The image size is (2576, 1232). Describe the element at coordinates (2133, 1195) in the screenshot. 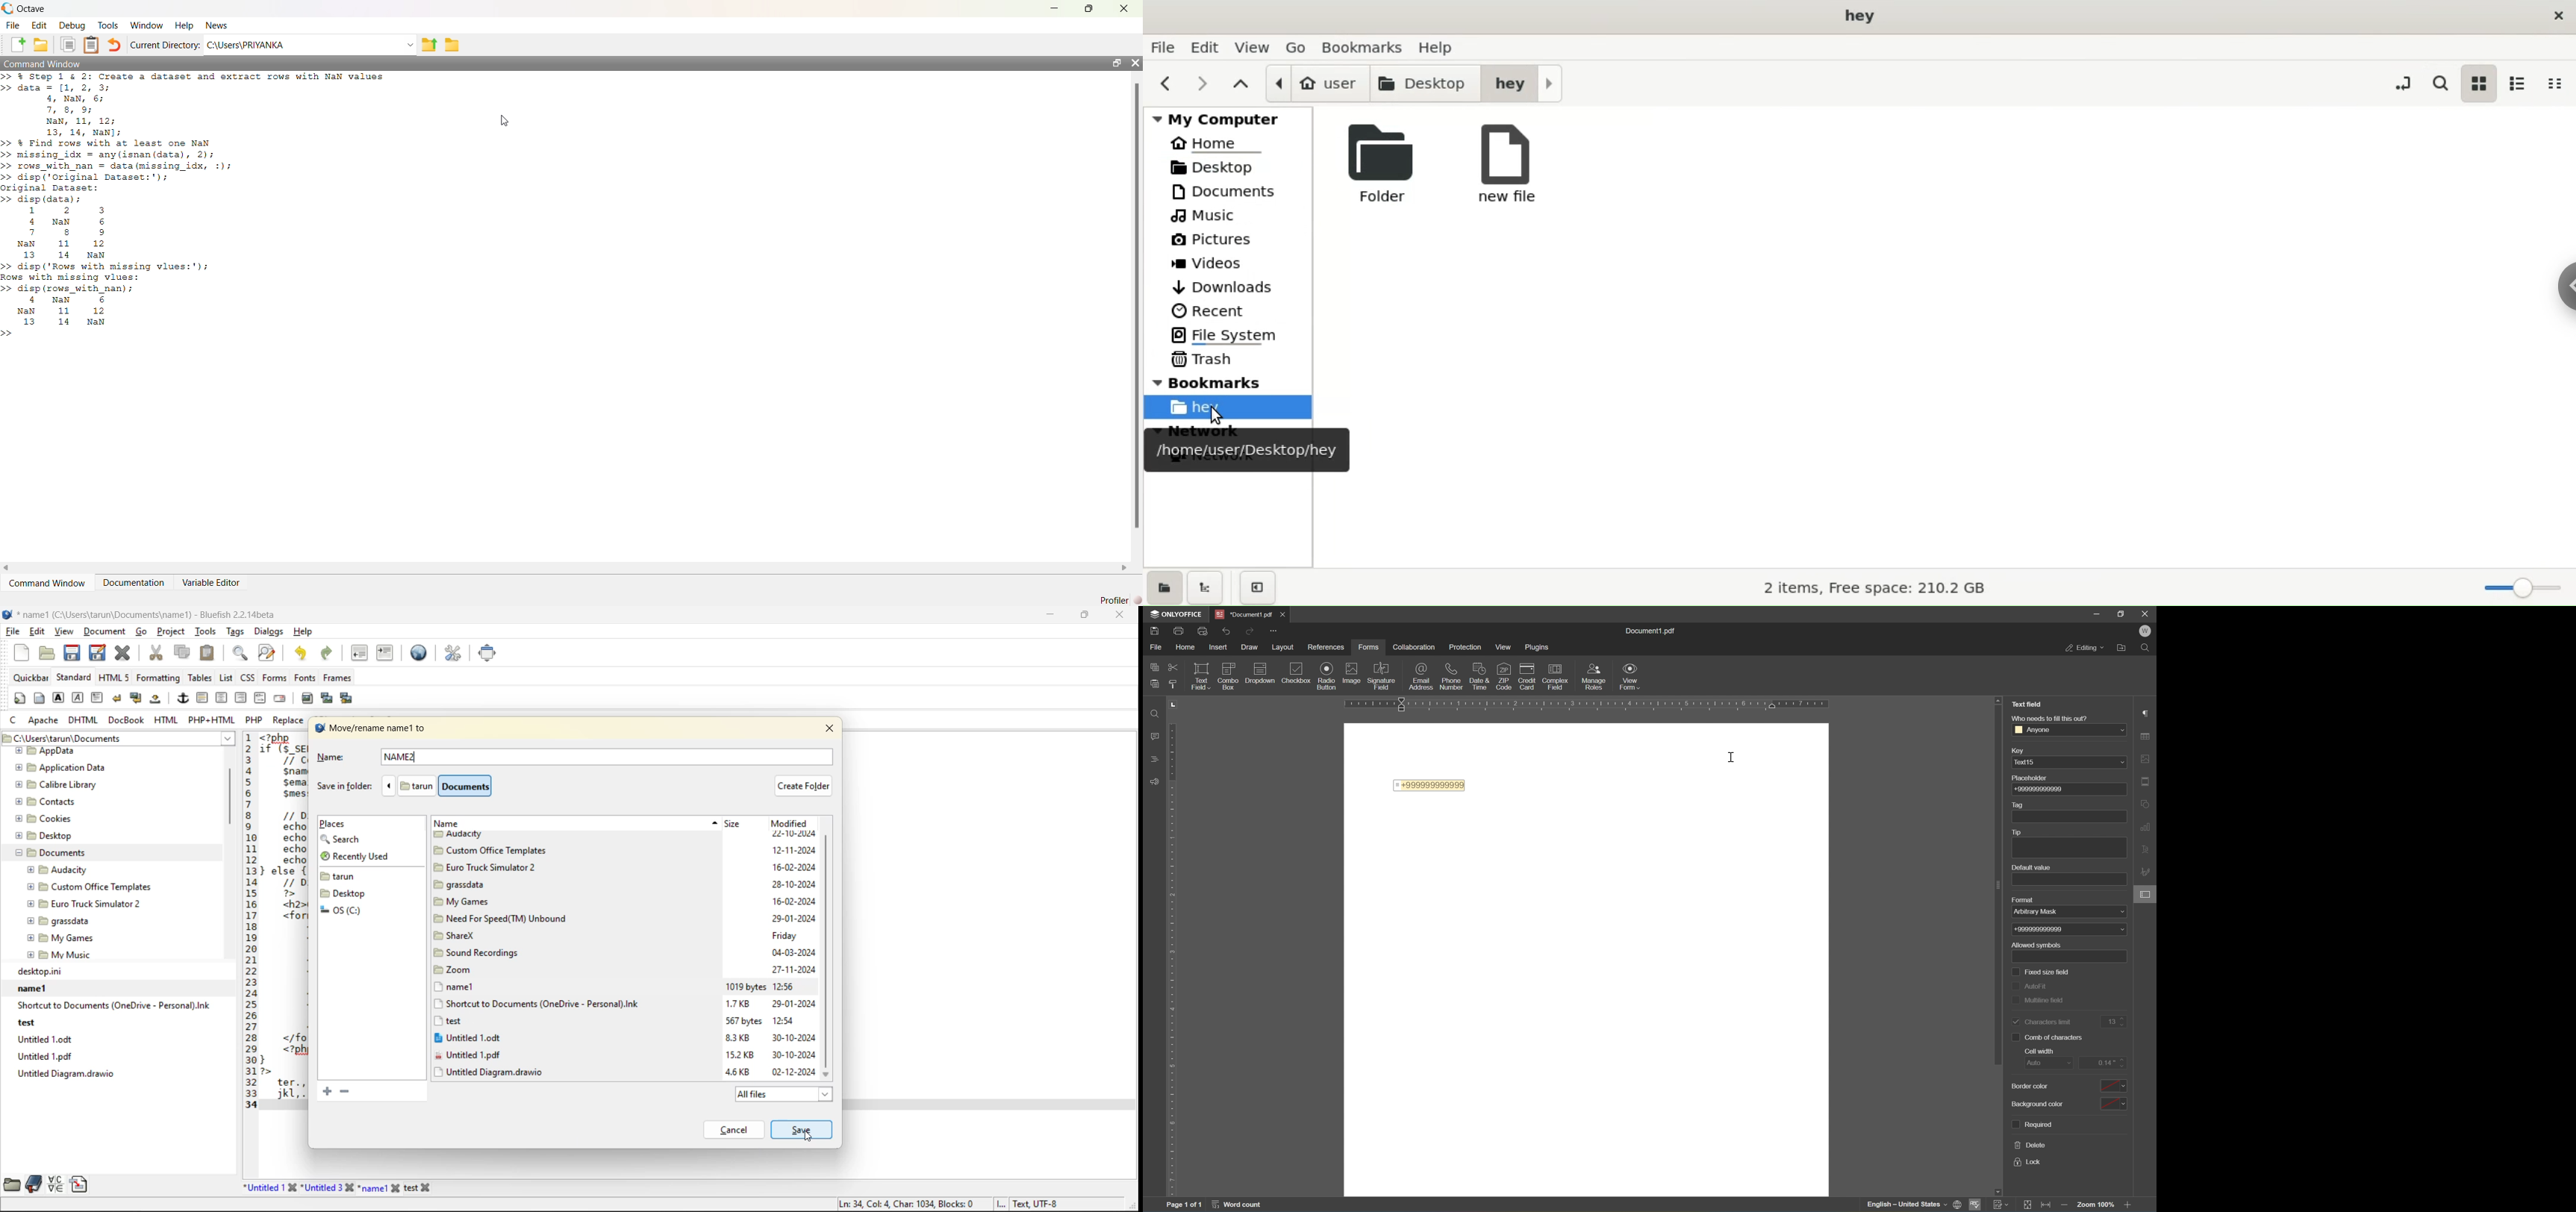

I see `scroll down` at that location.